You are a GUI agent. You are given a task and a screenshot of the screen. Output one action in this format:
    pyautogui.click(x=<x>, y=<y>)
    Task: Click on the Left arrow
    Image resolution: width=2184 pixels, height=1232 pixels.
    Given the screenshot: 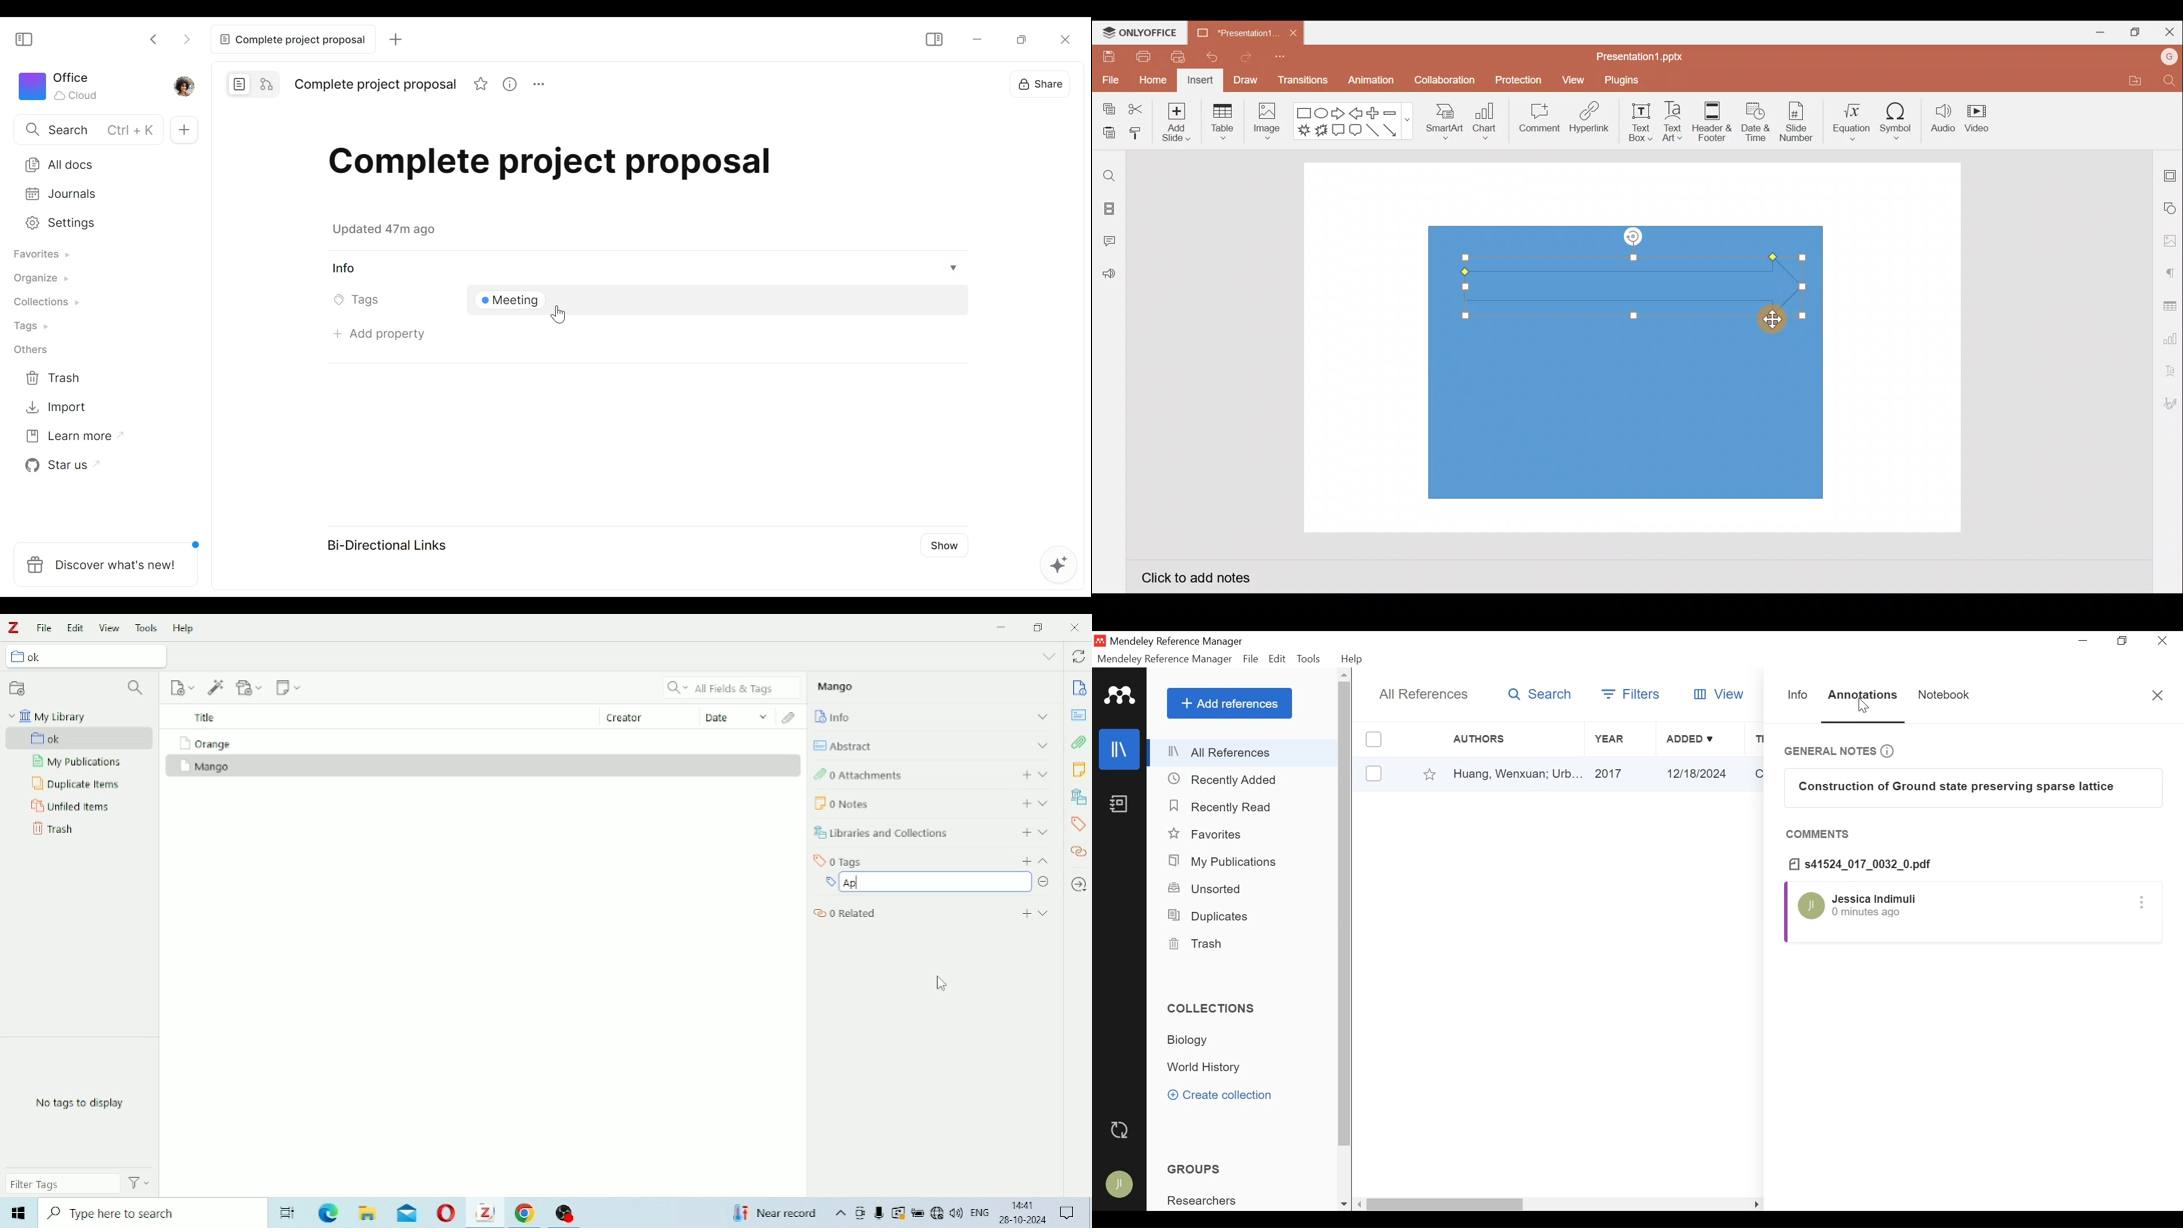 What is the action you would take?
    pyautogui.click(x=1357, y=113)
    